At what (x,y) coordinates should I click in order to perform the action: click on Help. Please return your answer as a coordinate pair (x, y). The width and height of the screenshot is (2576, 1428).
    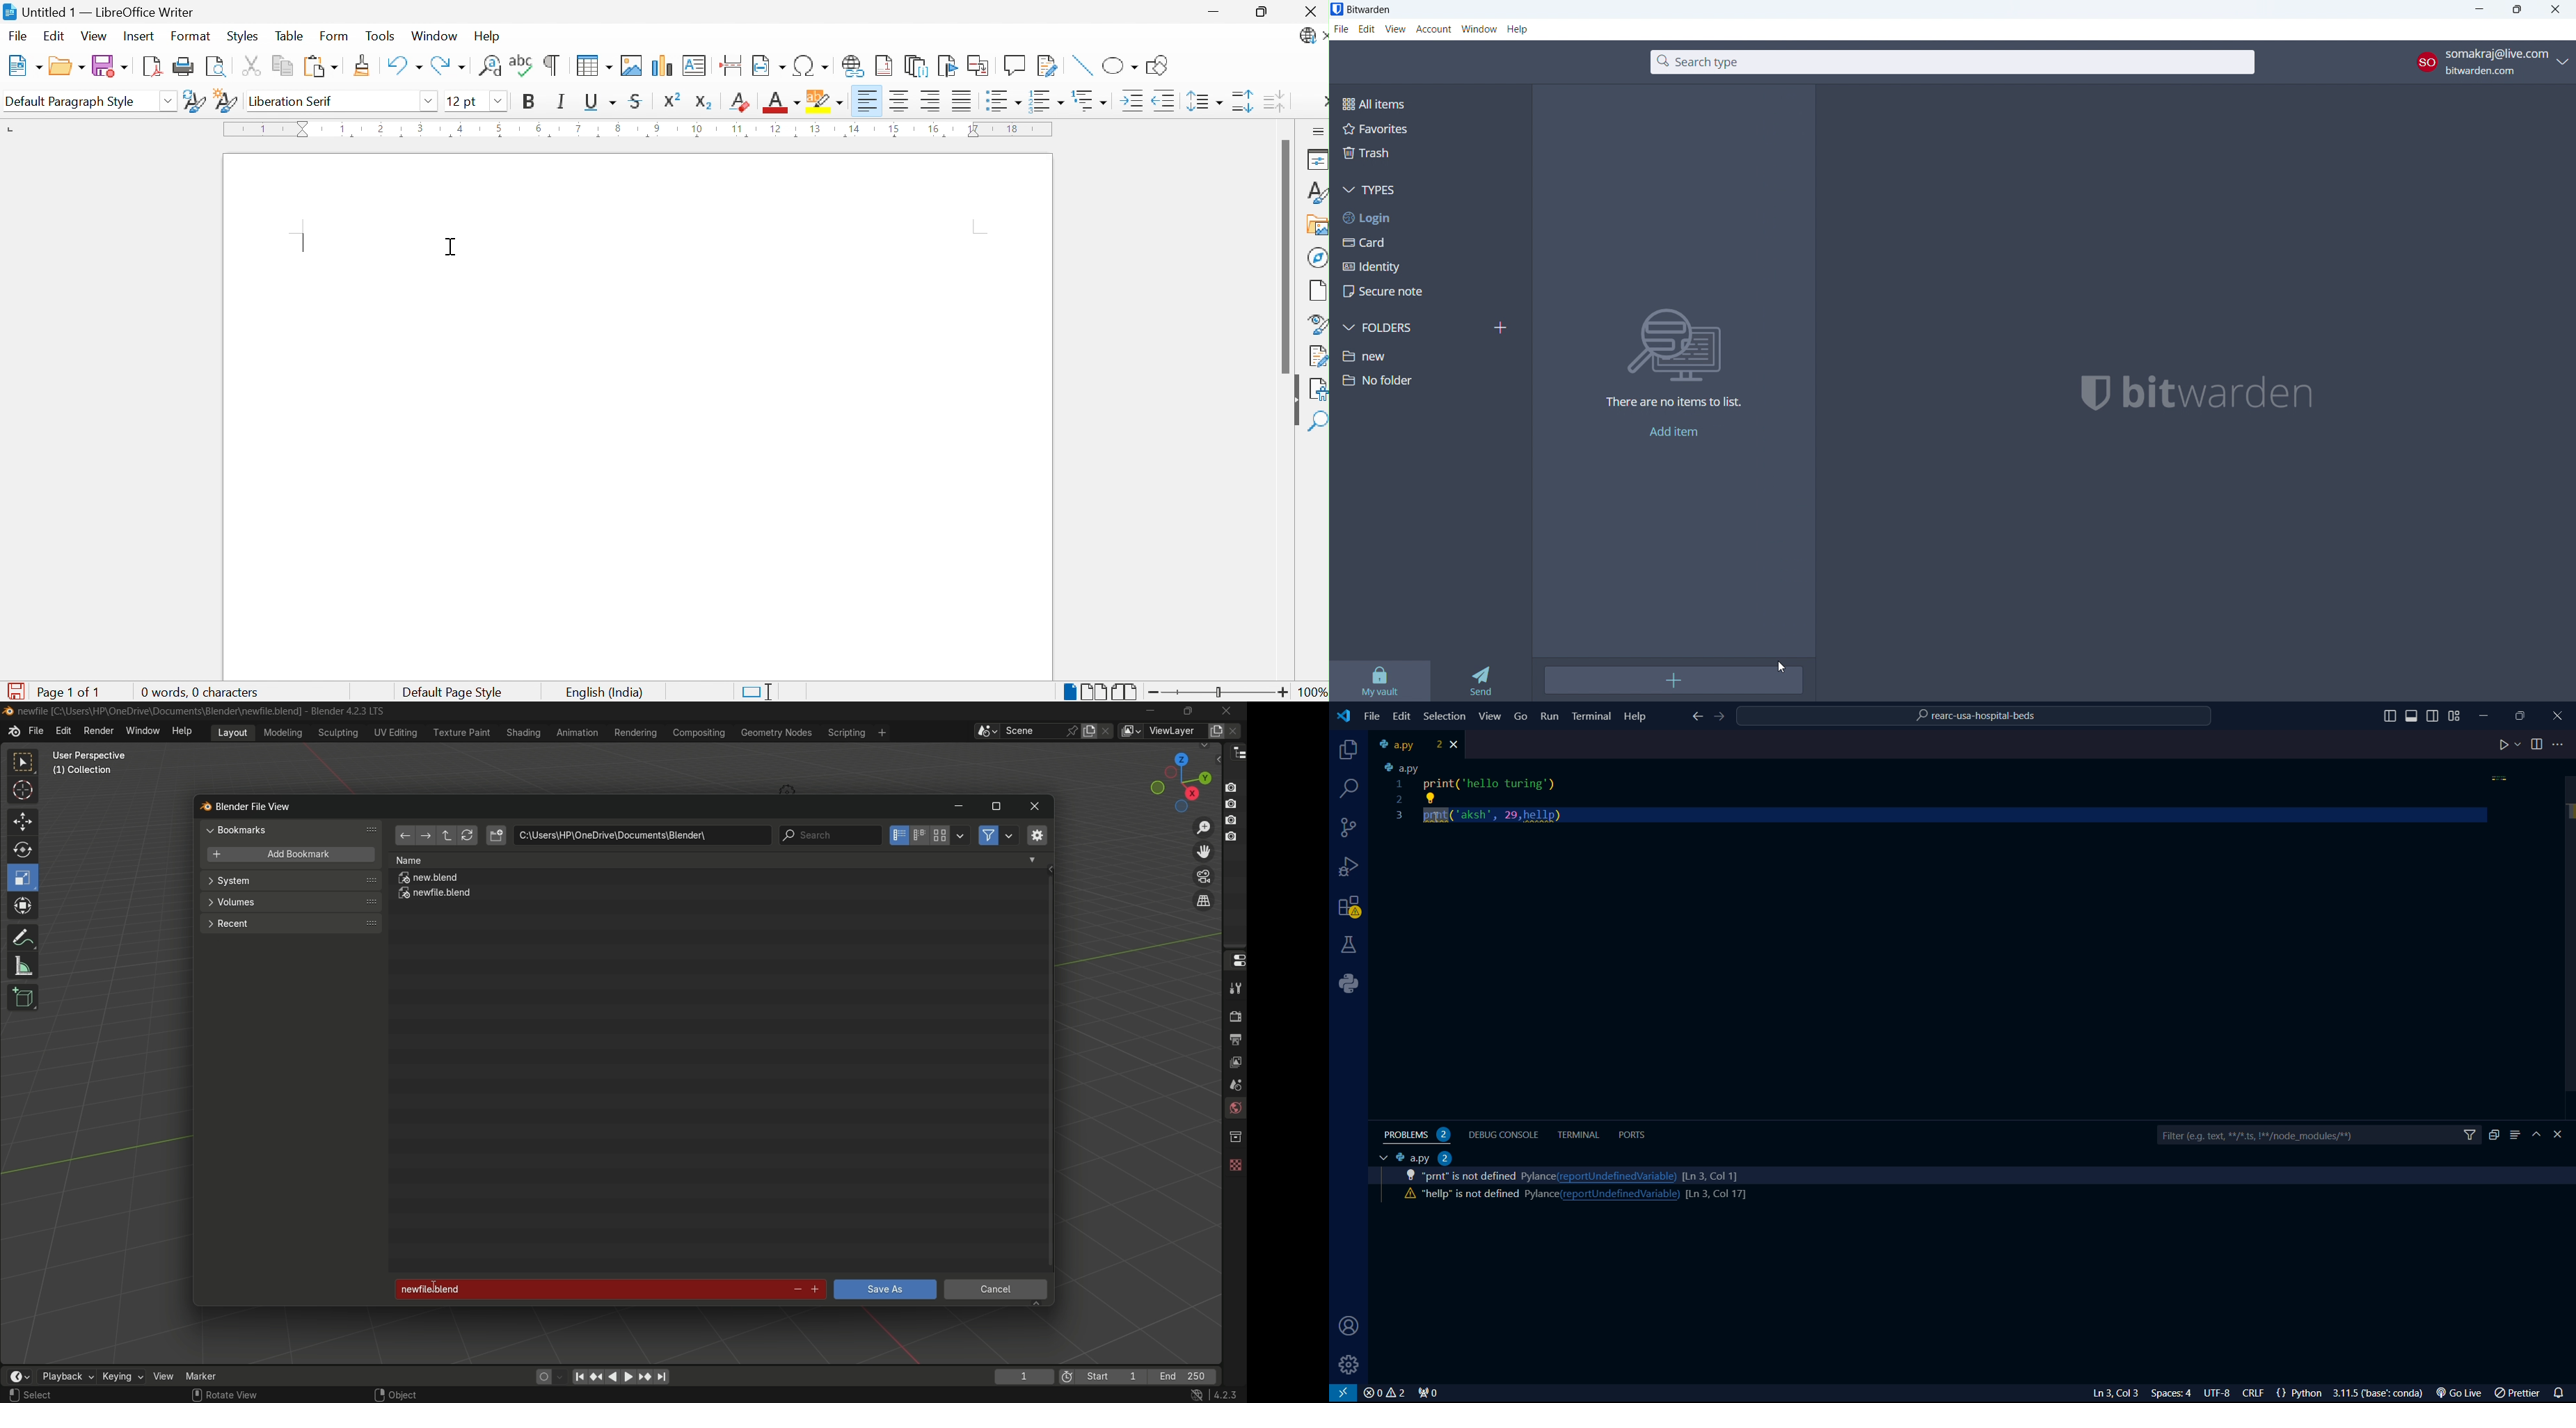
    Looking at the image, I should click on (486, 37).